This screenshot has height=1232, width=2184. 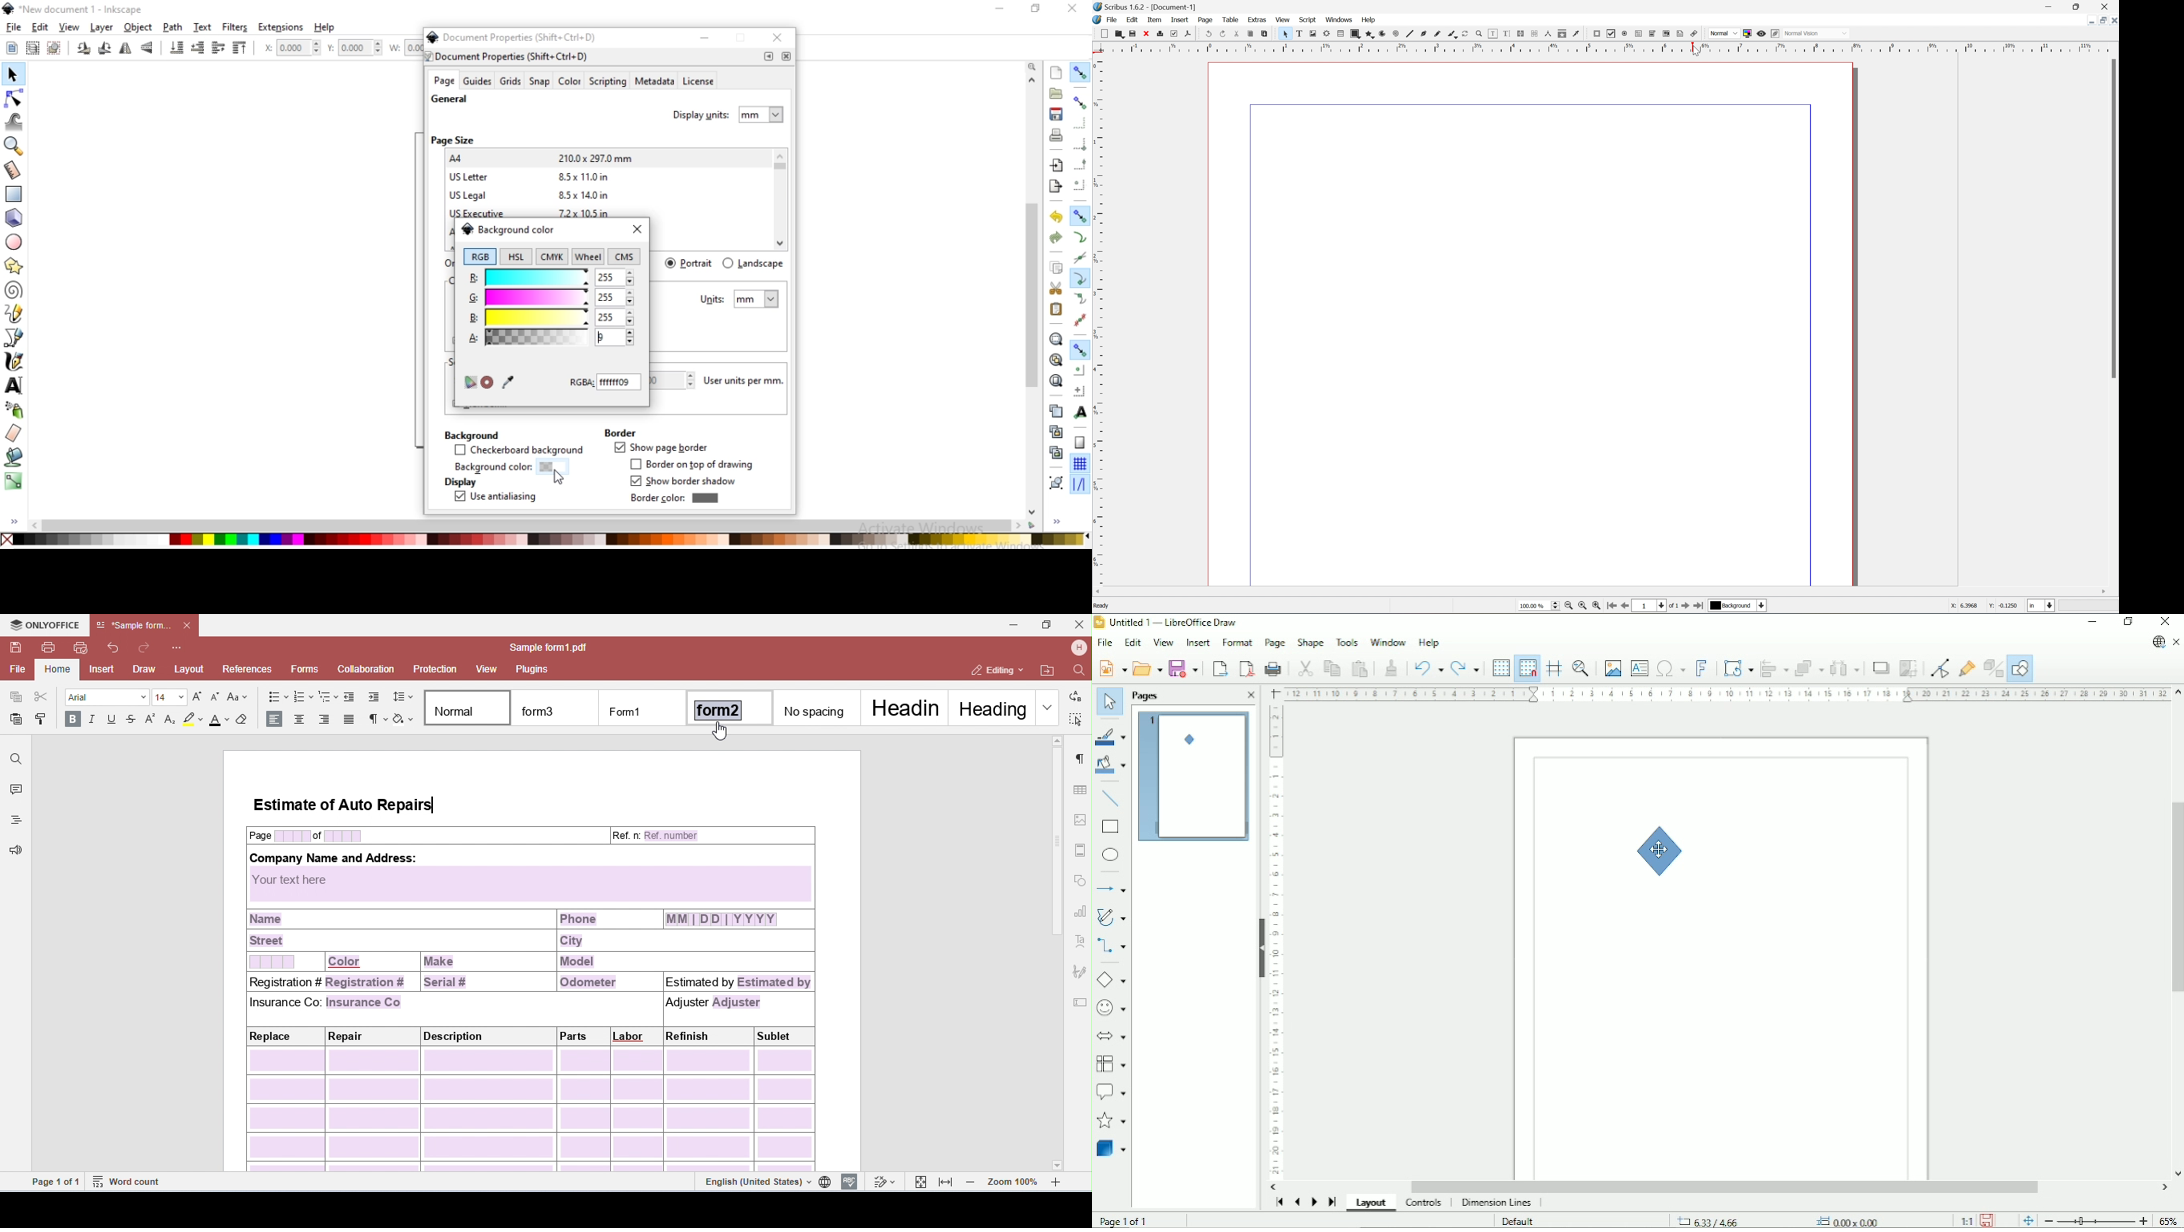 I want to click on Normal Vision, so click(x=1808, y=33).